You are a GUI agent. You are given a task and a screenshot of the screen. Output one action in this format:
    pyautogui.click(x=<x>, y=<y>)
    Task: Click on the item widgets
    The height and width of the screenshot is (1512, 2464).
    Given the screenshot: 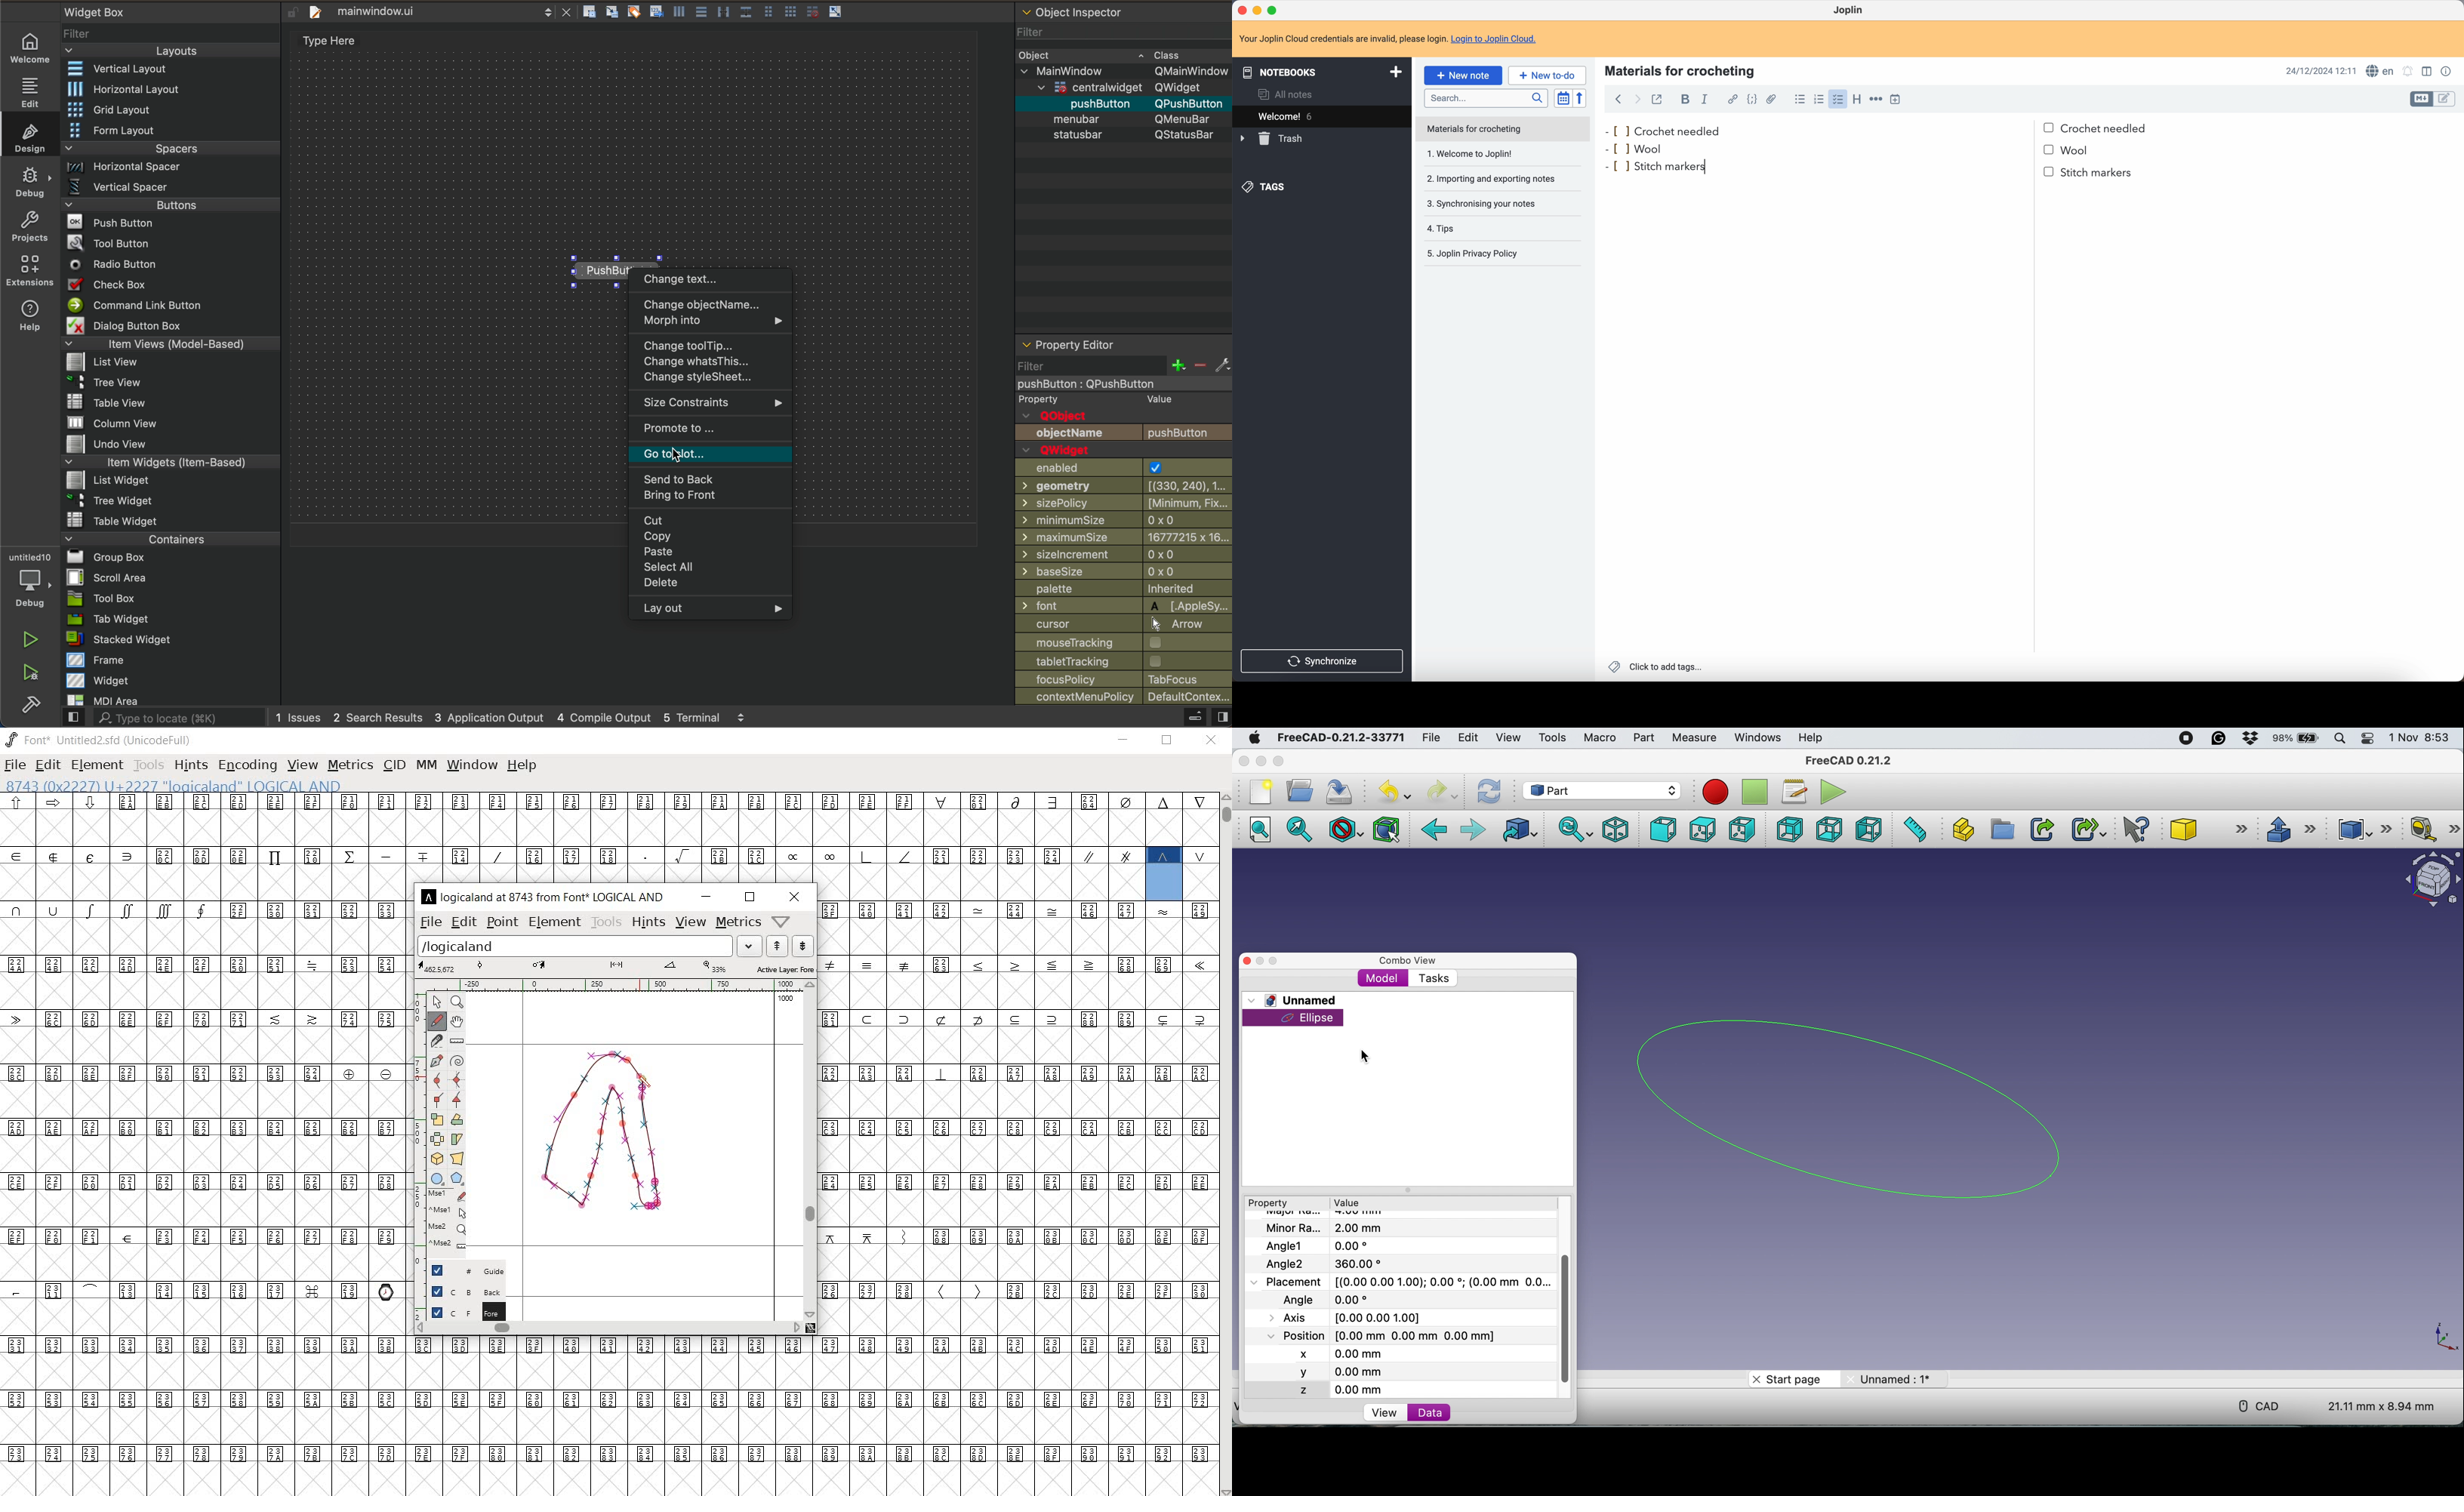 What is the action you would take?
    pyautogui.click(x=168, y=463)
    